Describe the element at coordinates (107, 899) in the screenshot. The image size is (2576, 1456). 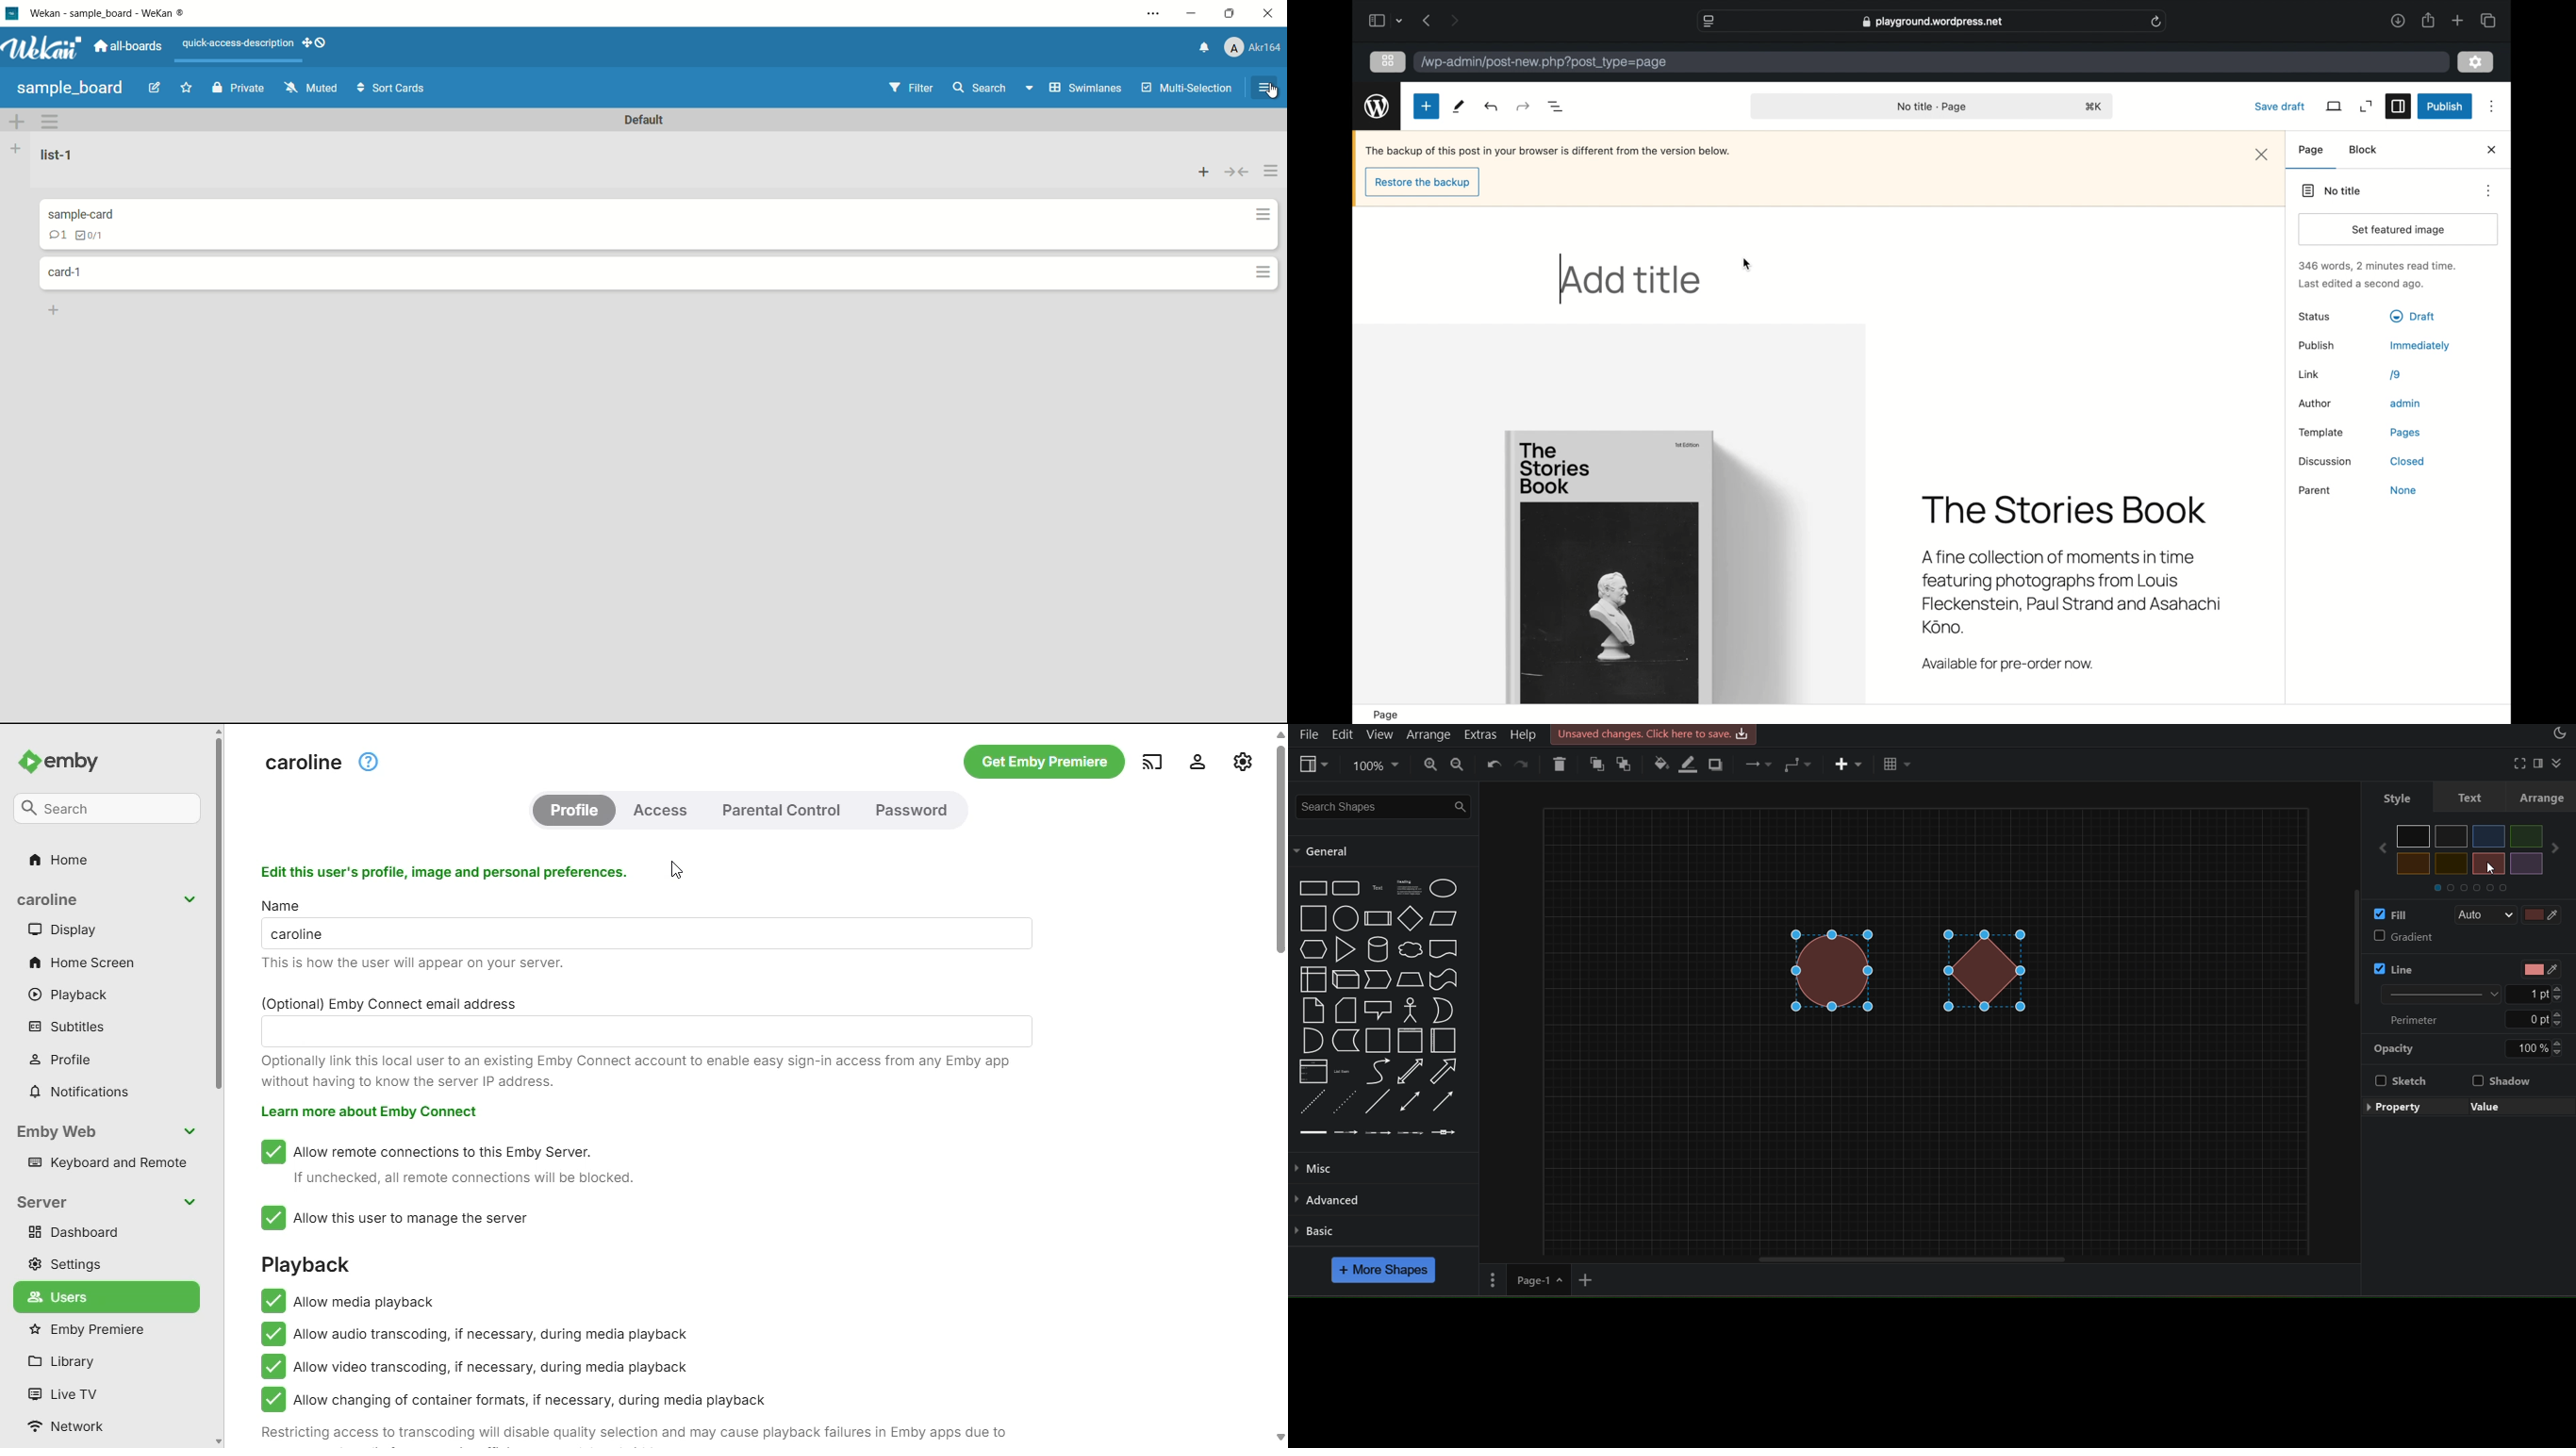
I see `display name` at that location.